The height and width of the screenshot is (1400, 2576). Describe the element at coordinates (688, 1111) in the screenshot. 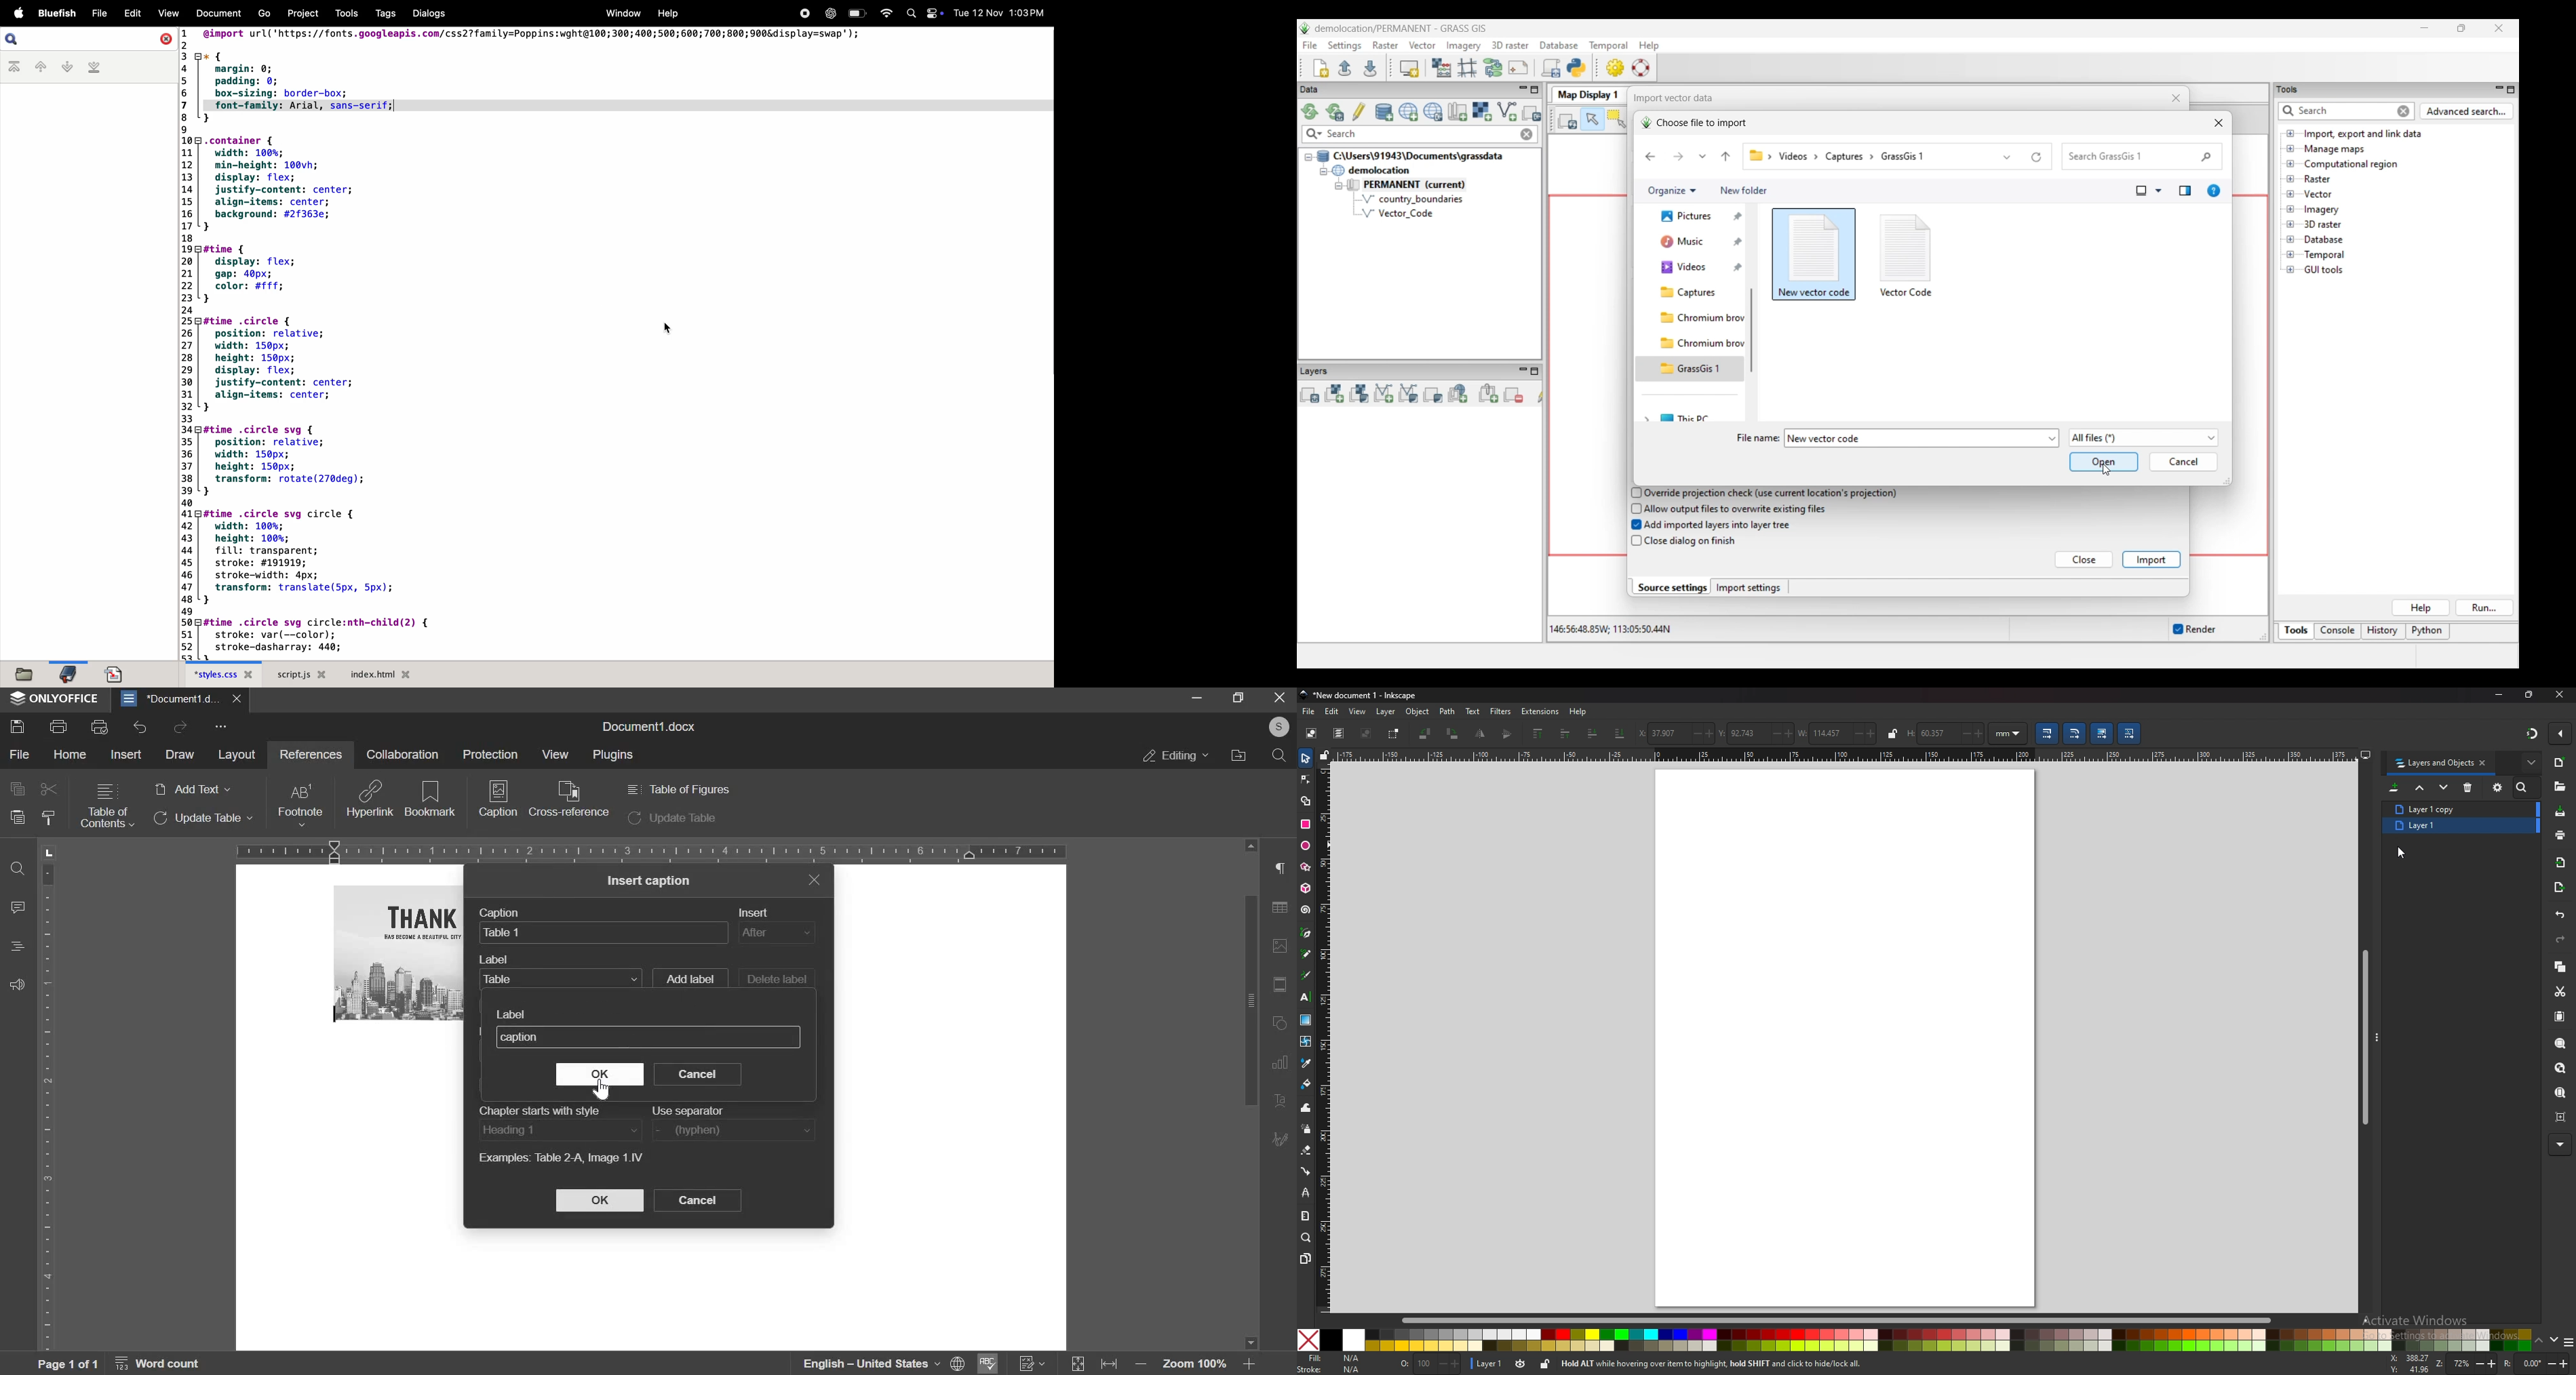

I see `Use separator` at that location.